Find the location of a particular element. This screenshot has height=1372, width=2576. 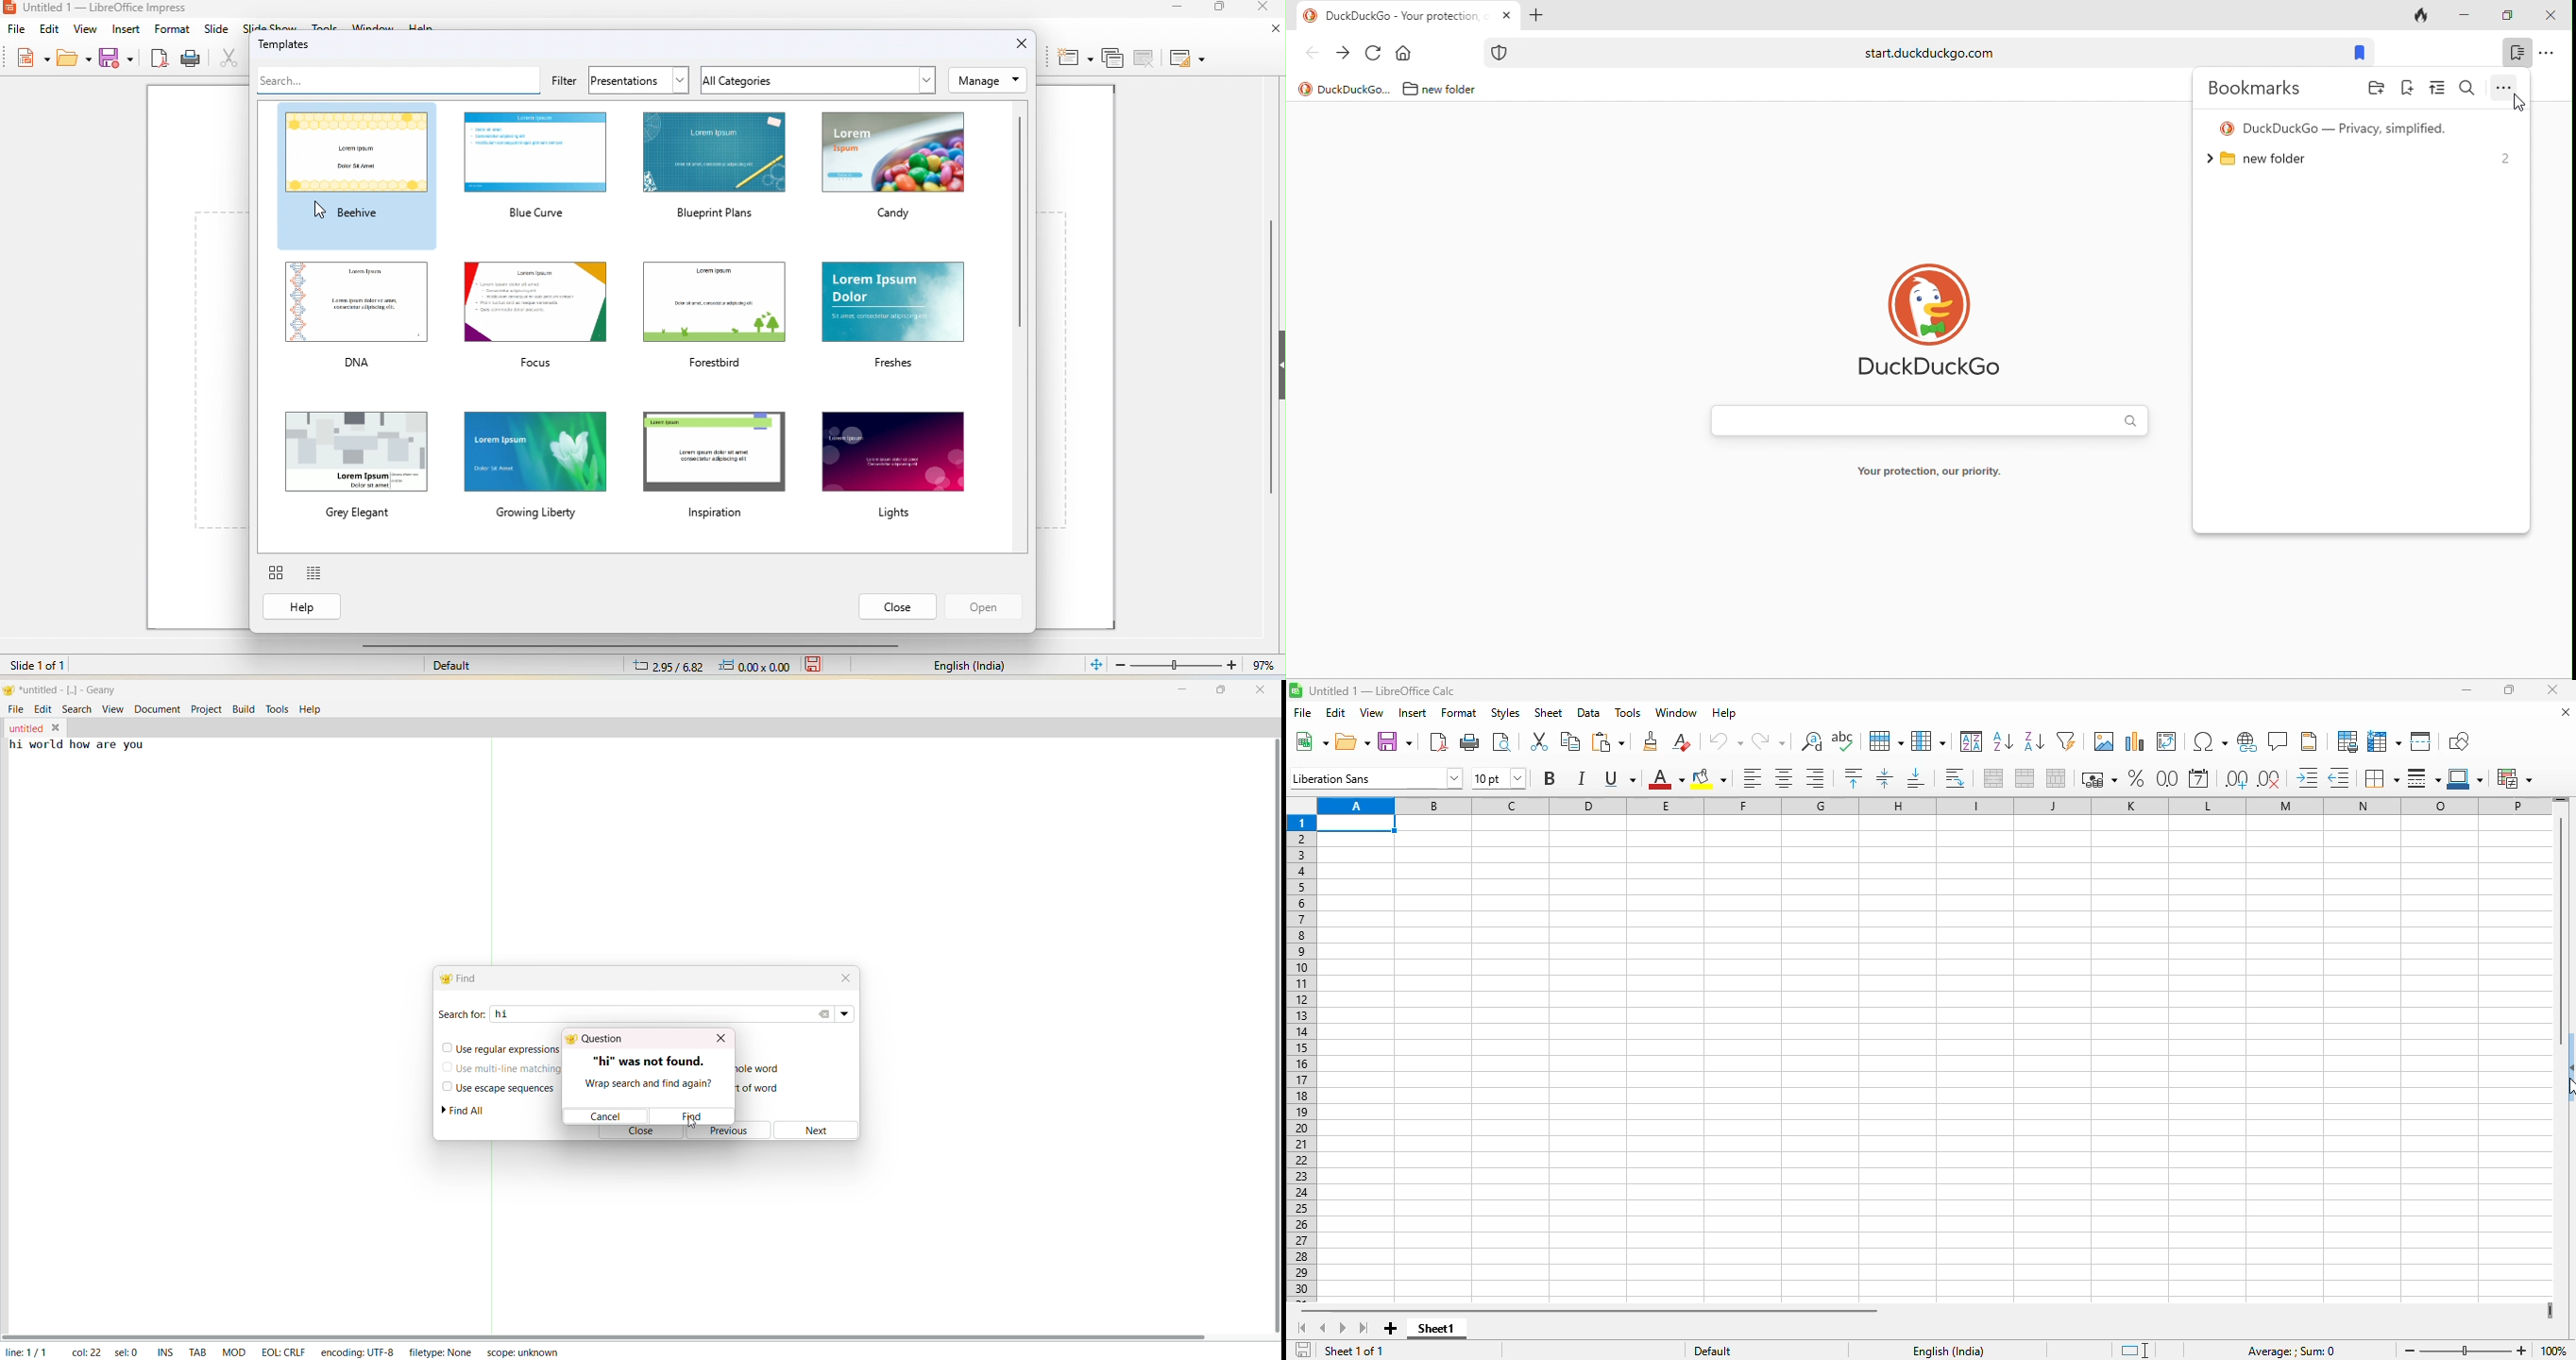

save is located at coordinates (1395, 741).